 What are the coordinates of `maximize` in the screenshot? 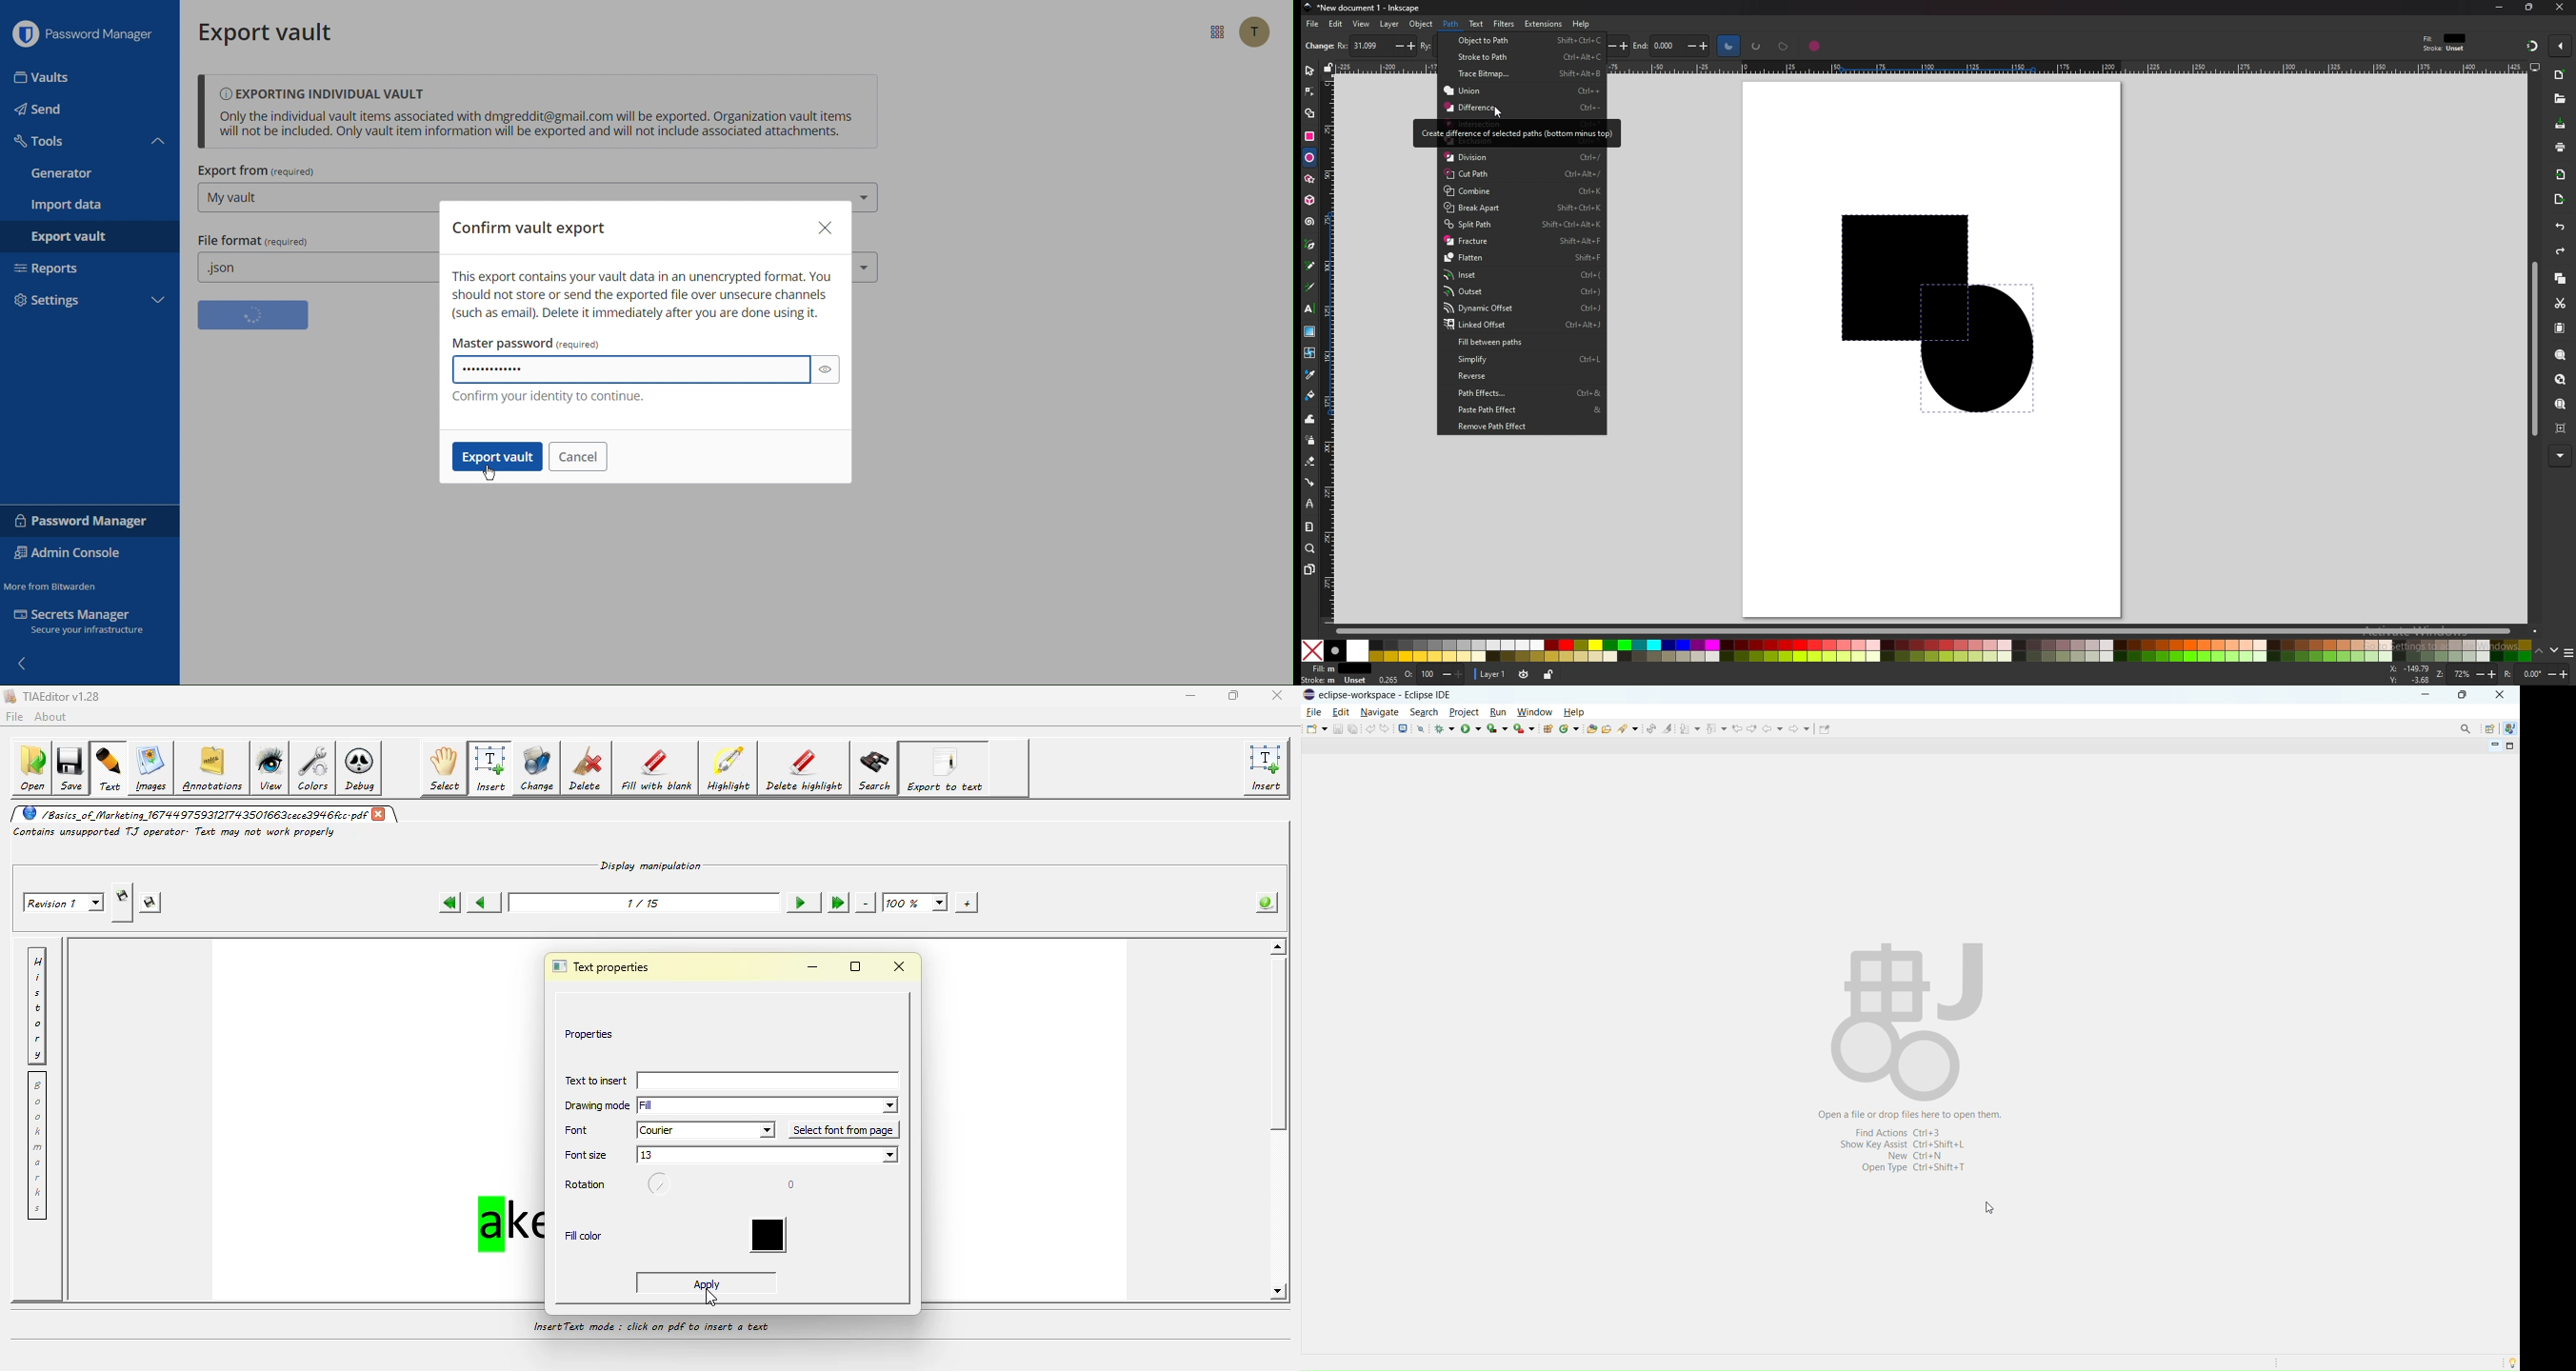 It's located at (2462, 694).